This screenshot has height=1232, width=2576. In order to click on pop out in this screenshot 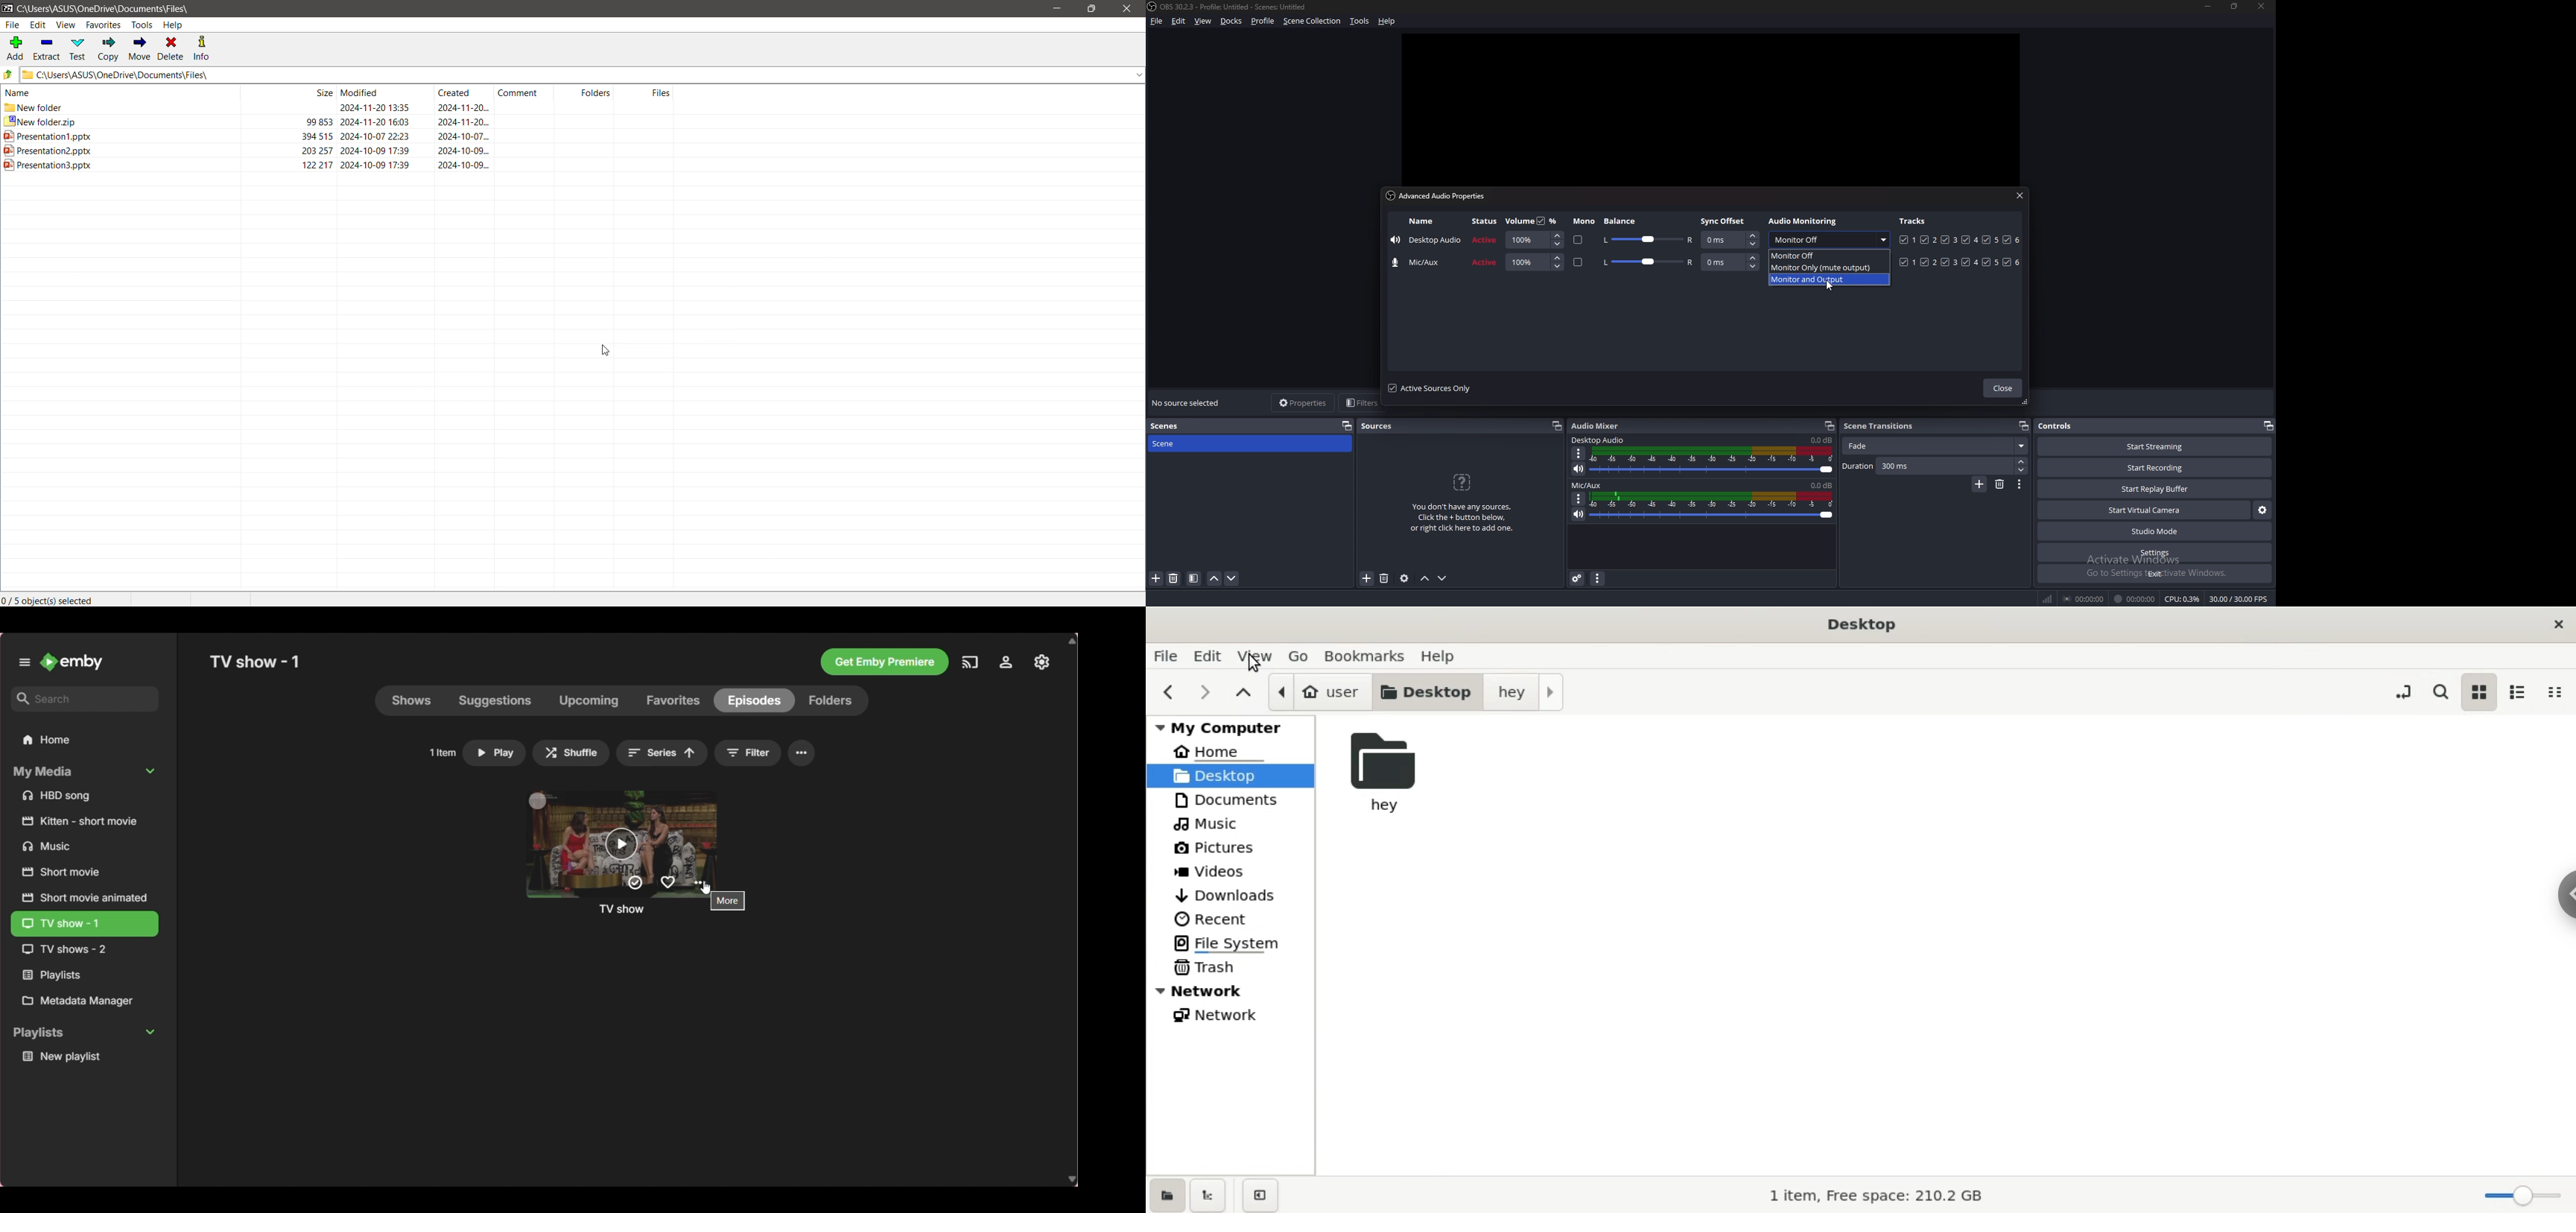, I will do `click(1346, 426)`.